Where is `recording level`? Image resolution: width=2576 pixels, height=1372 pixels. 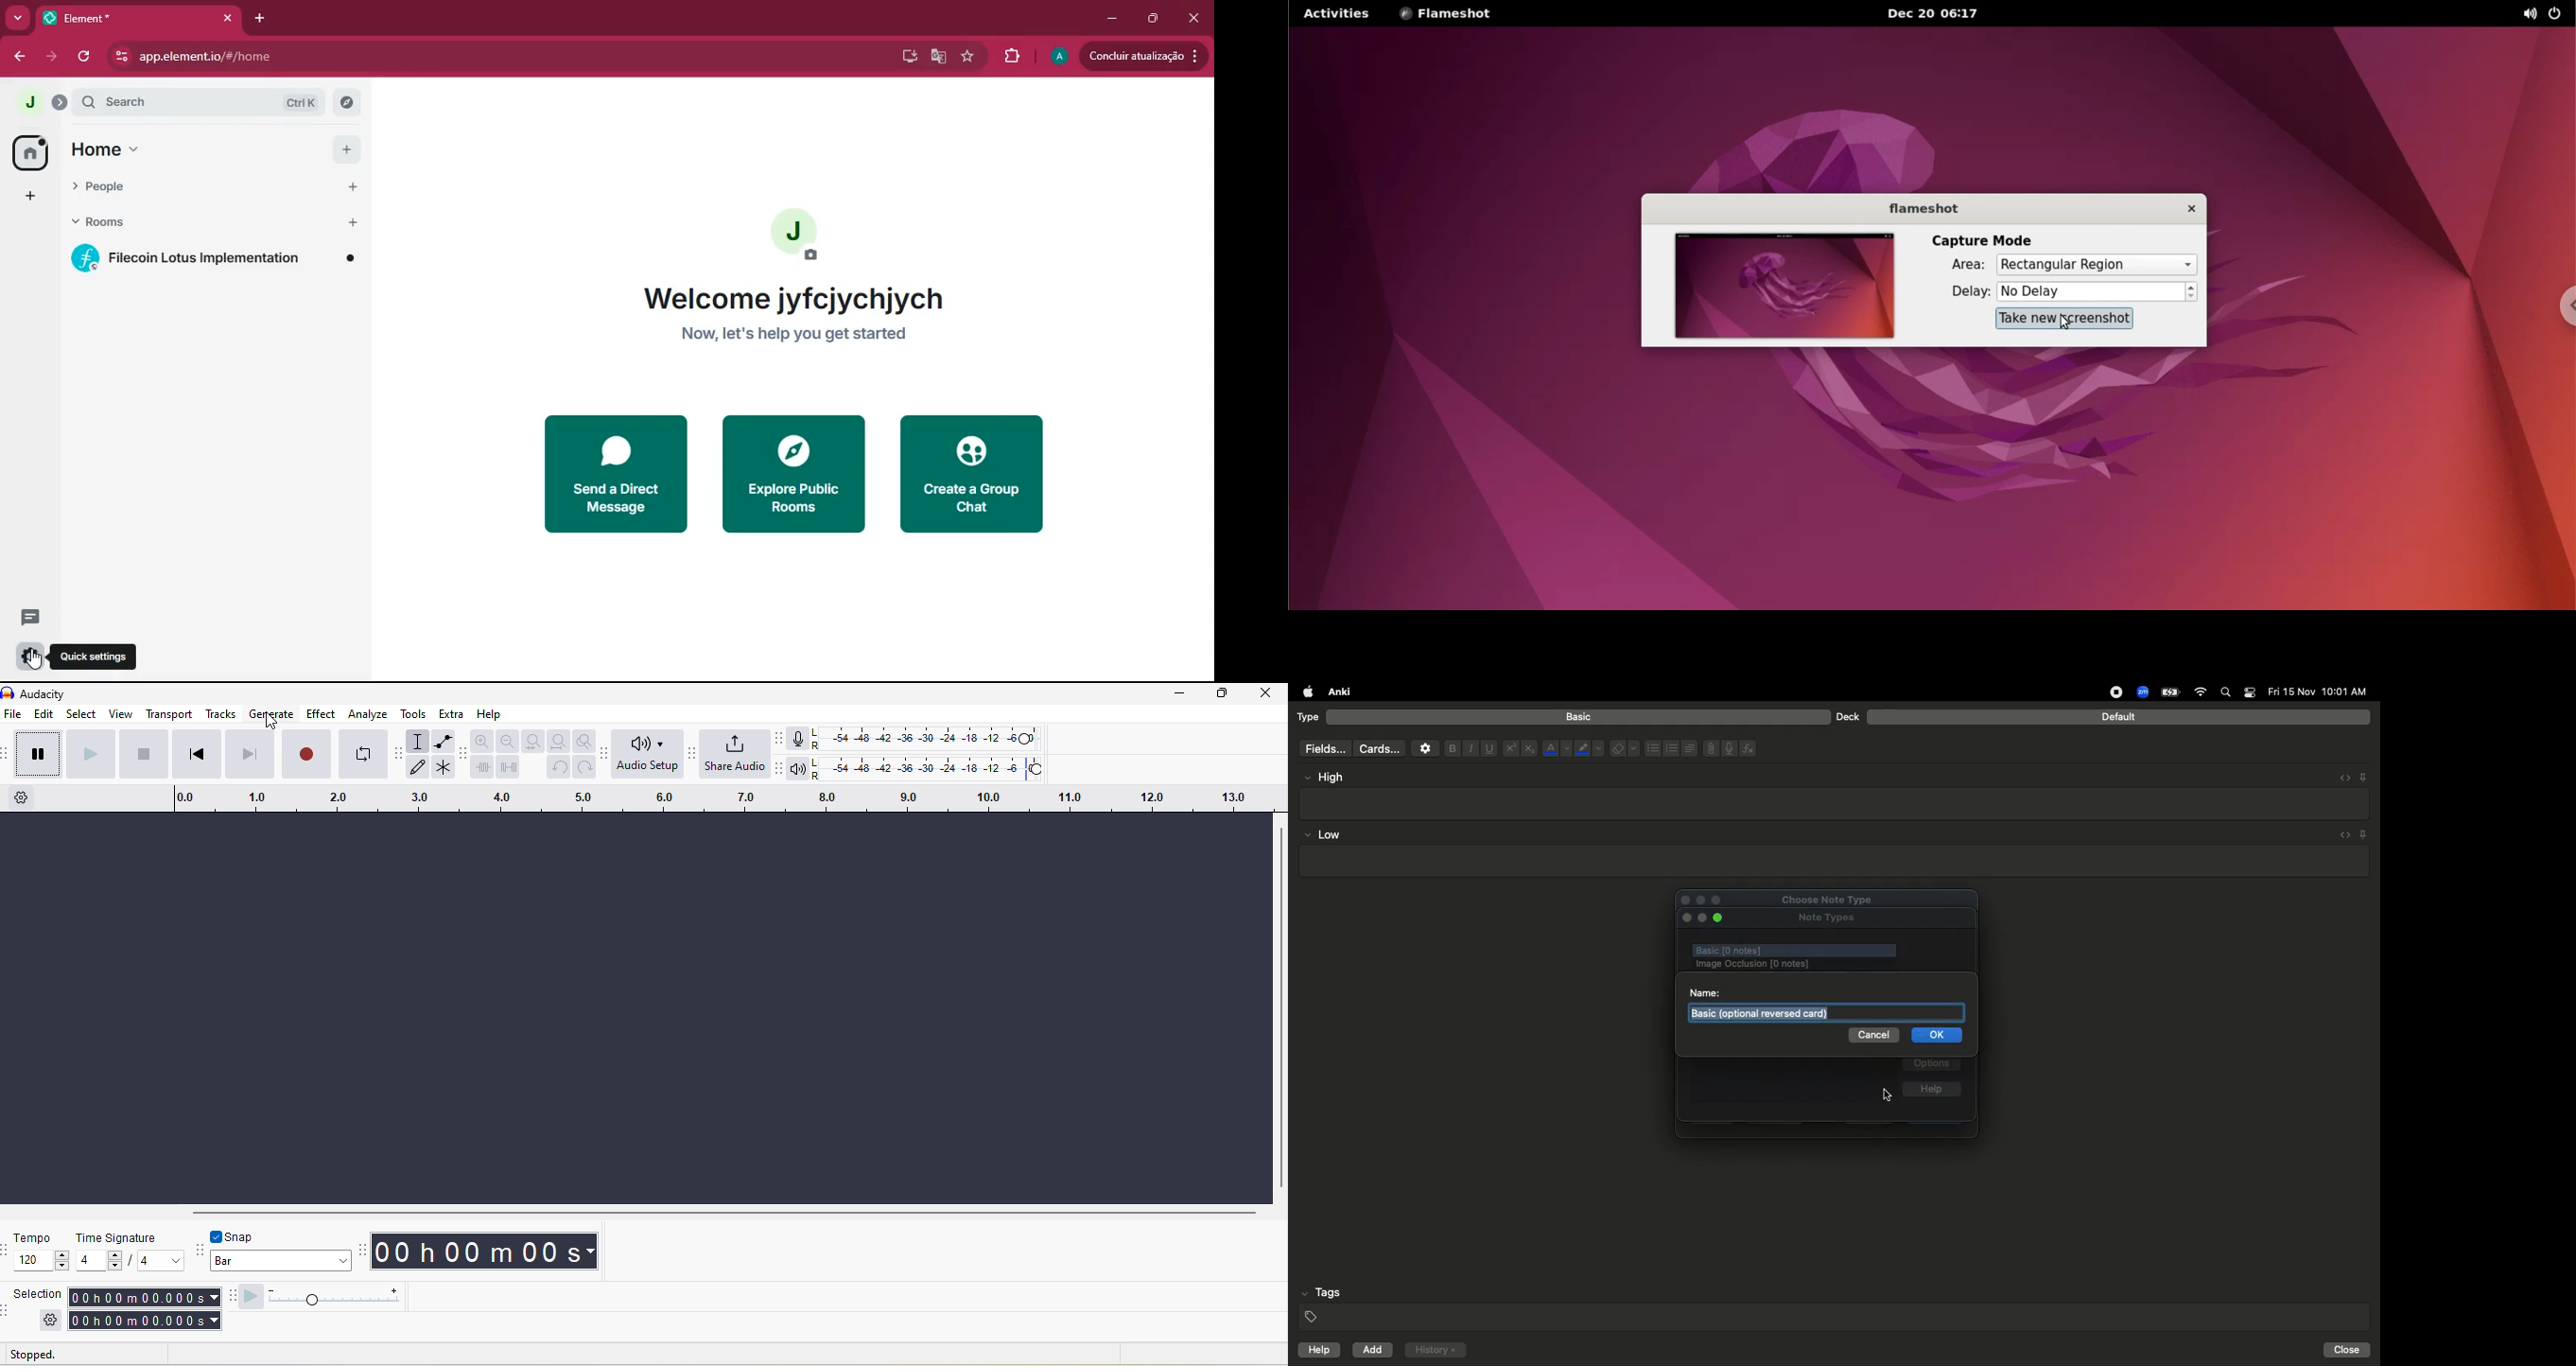 recording level is located at coordinates (925, 737).